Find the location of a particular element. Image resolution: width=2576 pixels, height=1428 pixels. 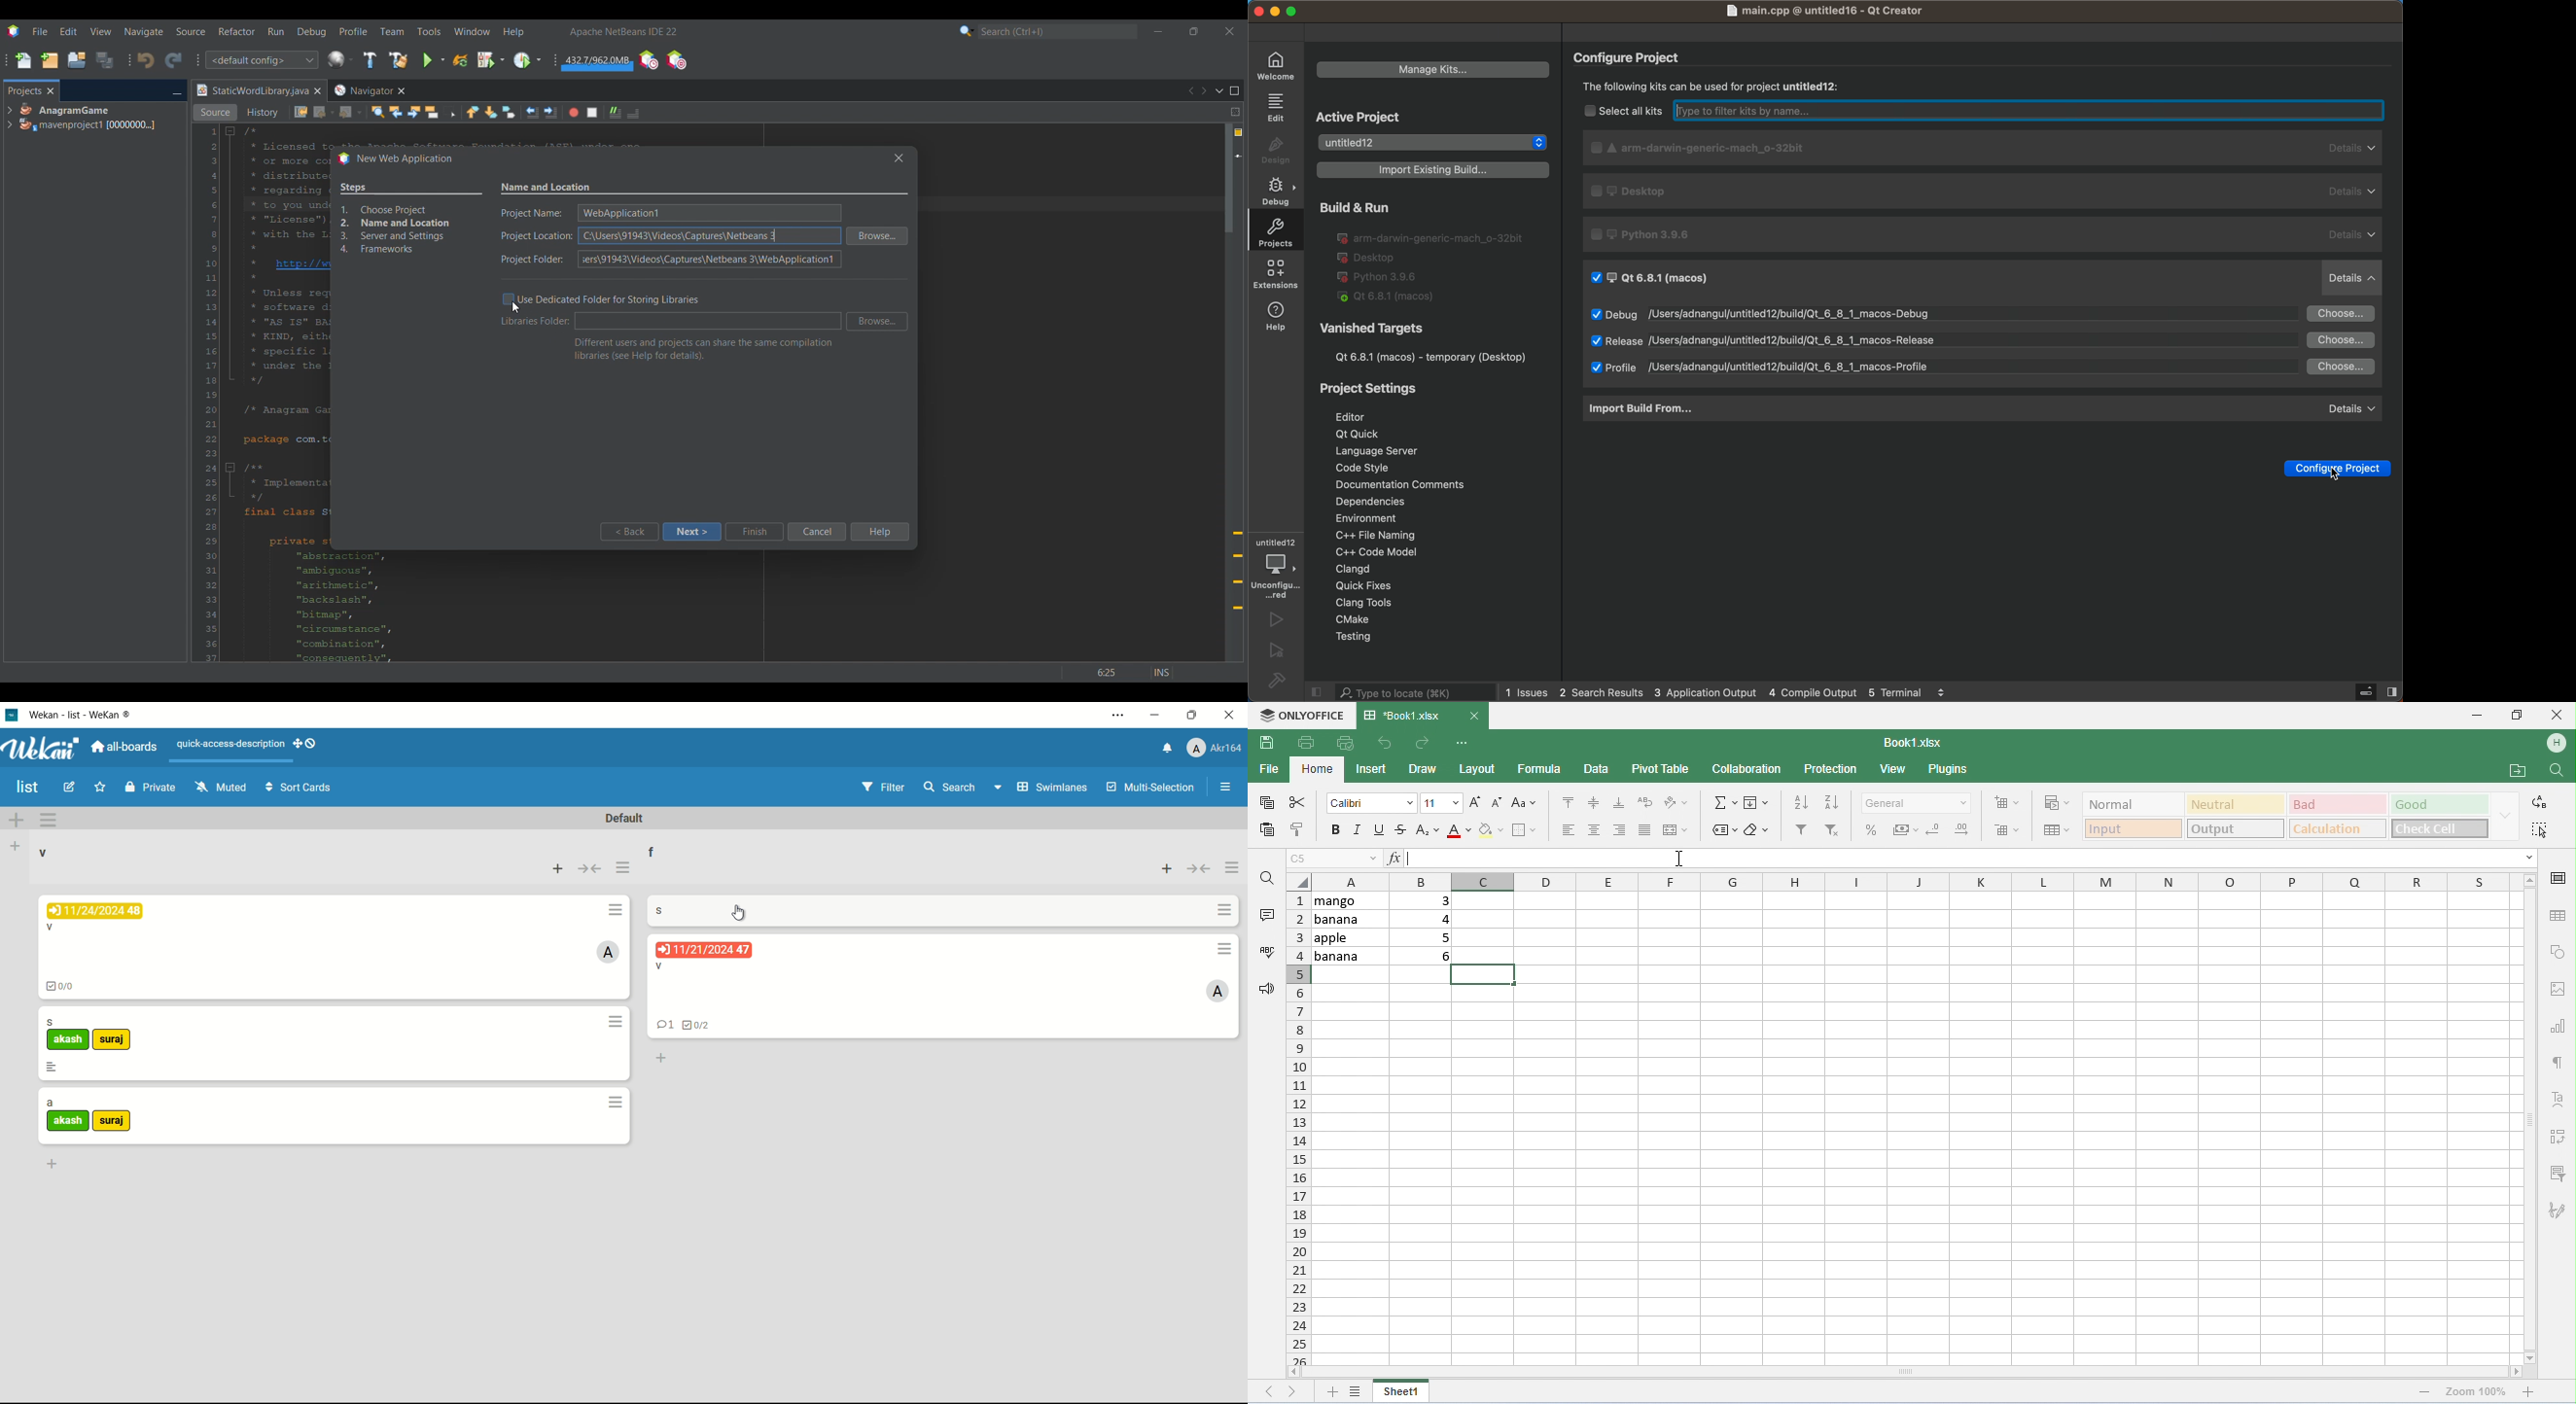

signature is located at coordinates (2557, 1211).